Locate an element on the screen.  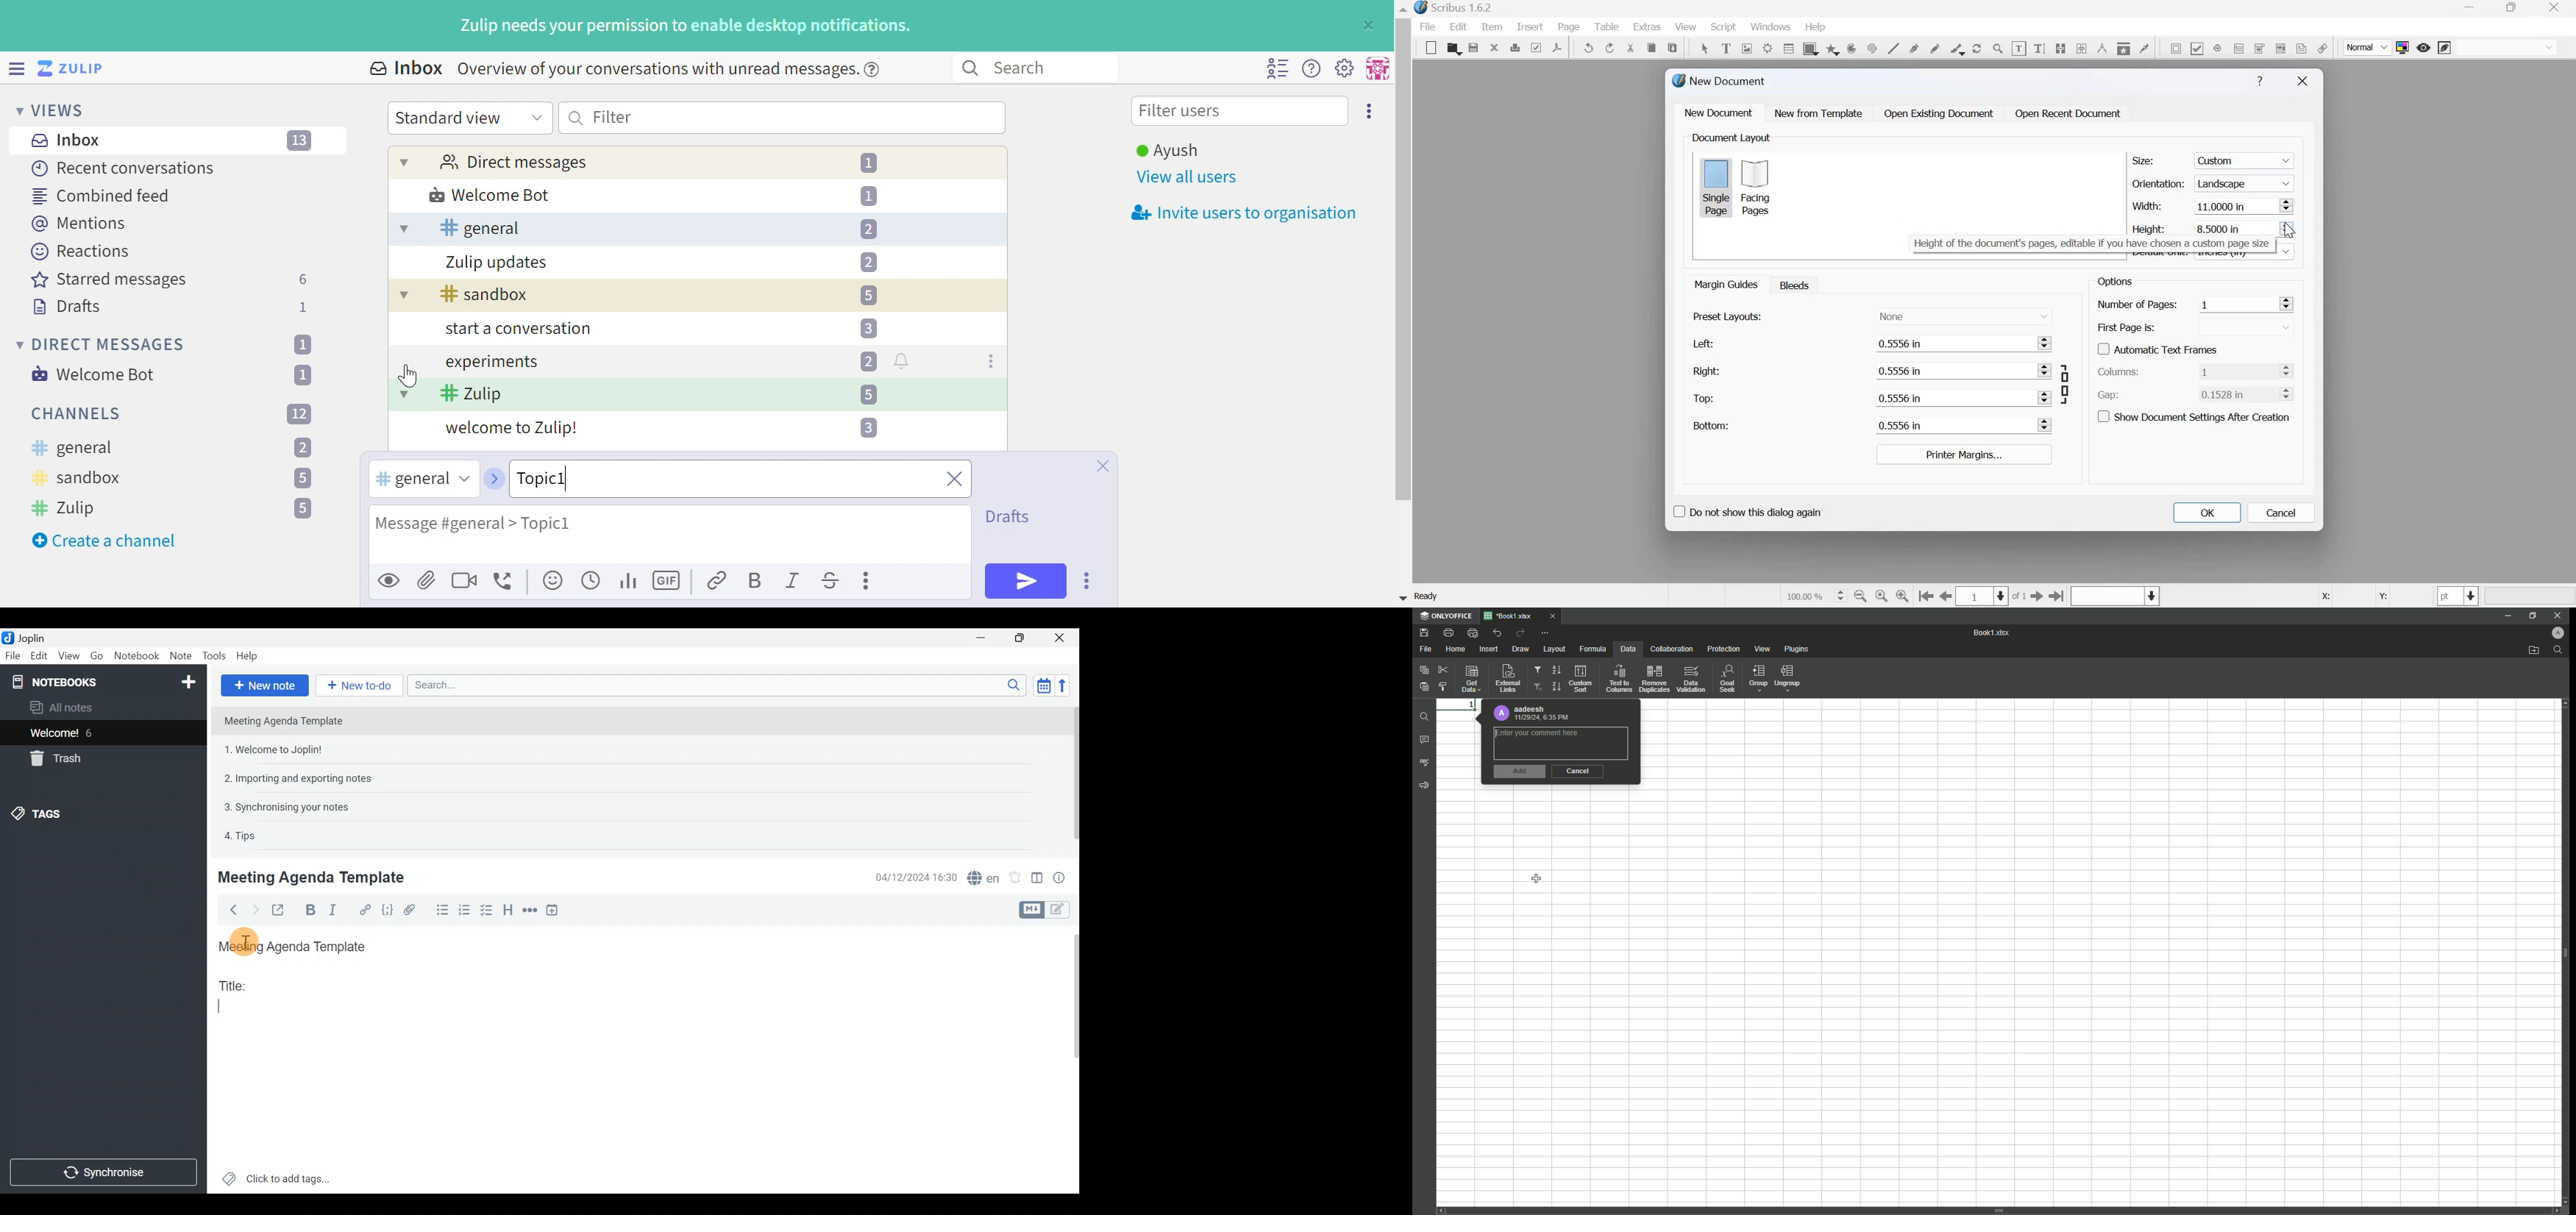
Drop Down is located at coordinates (463, 479).